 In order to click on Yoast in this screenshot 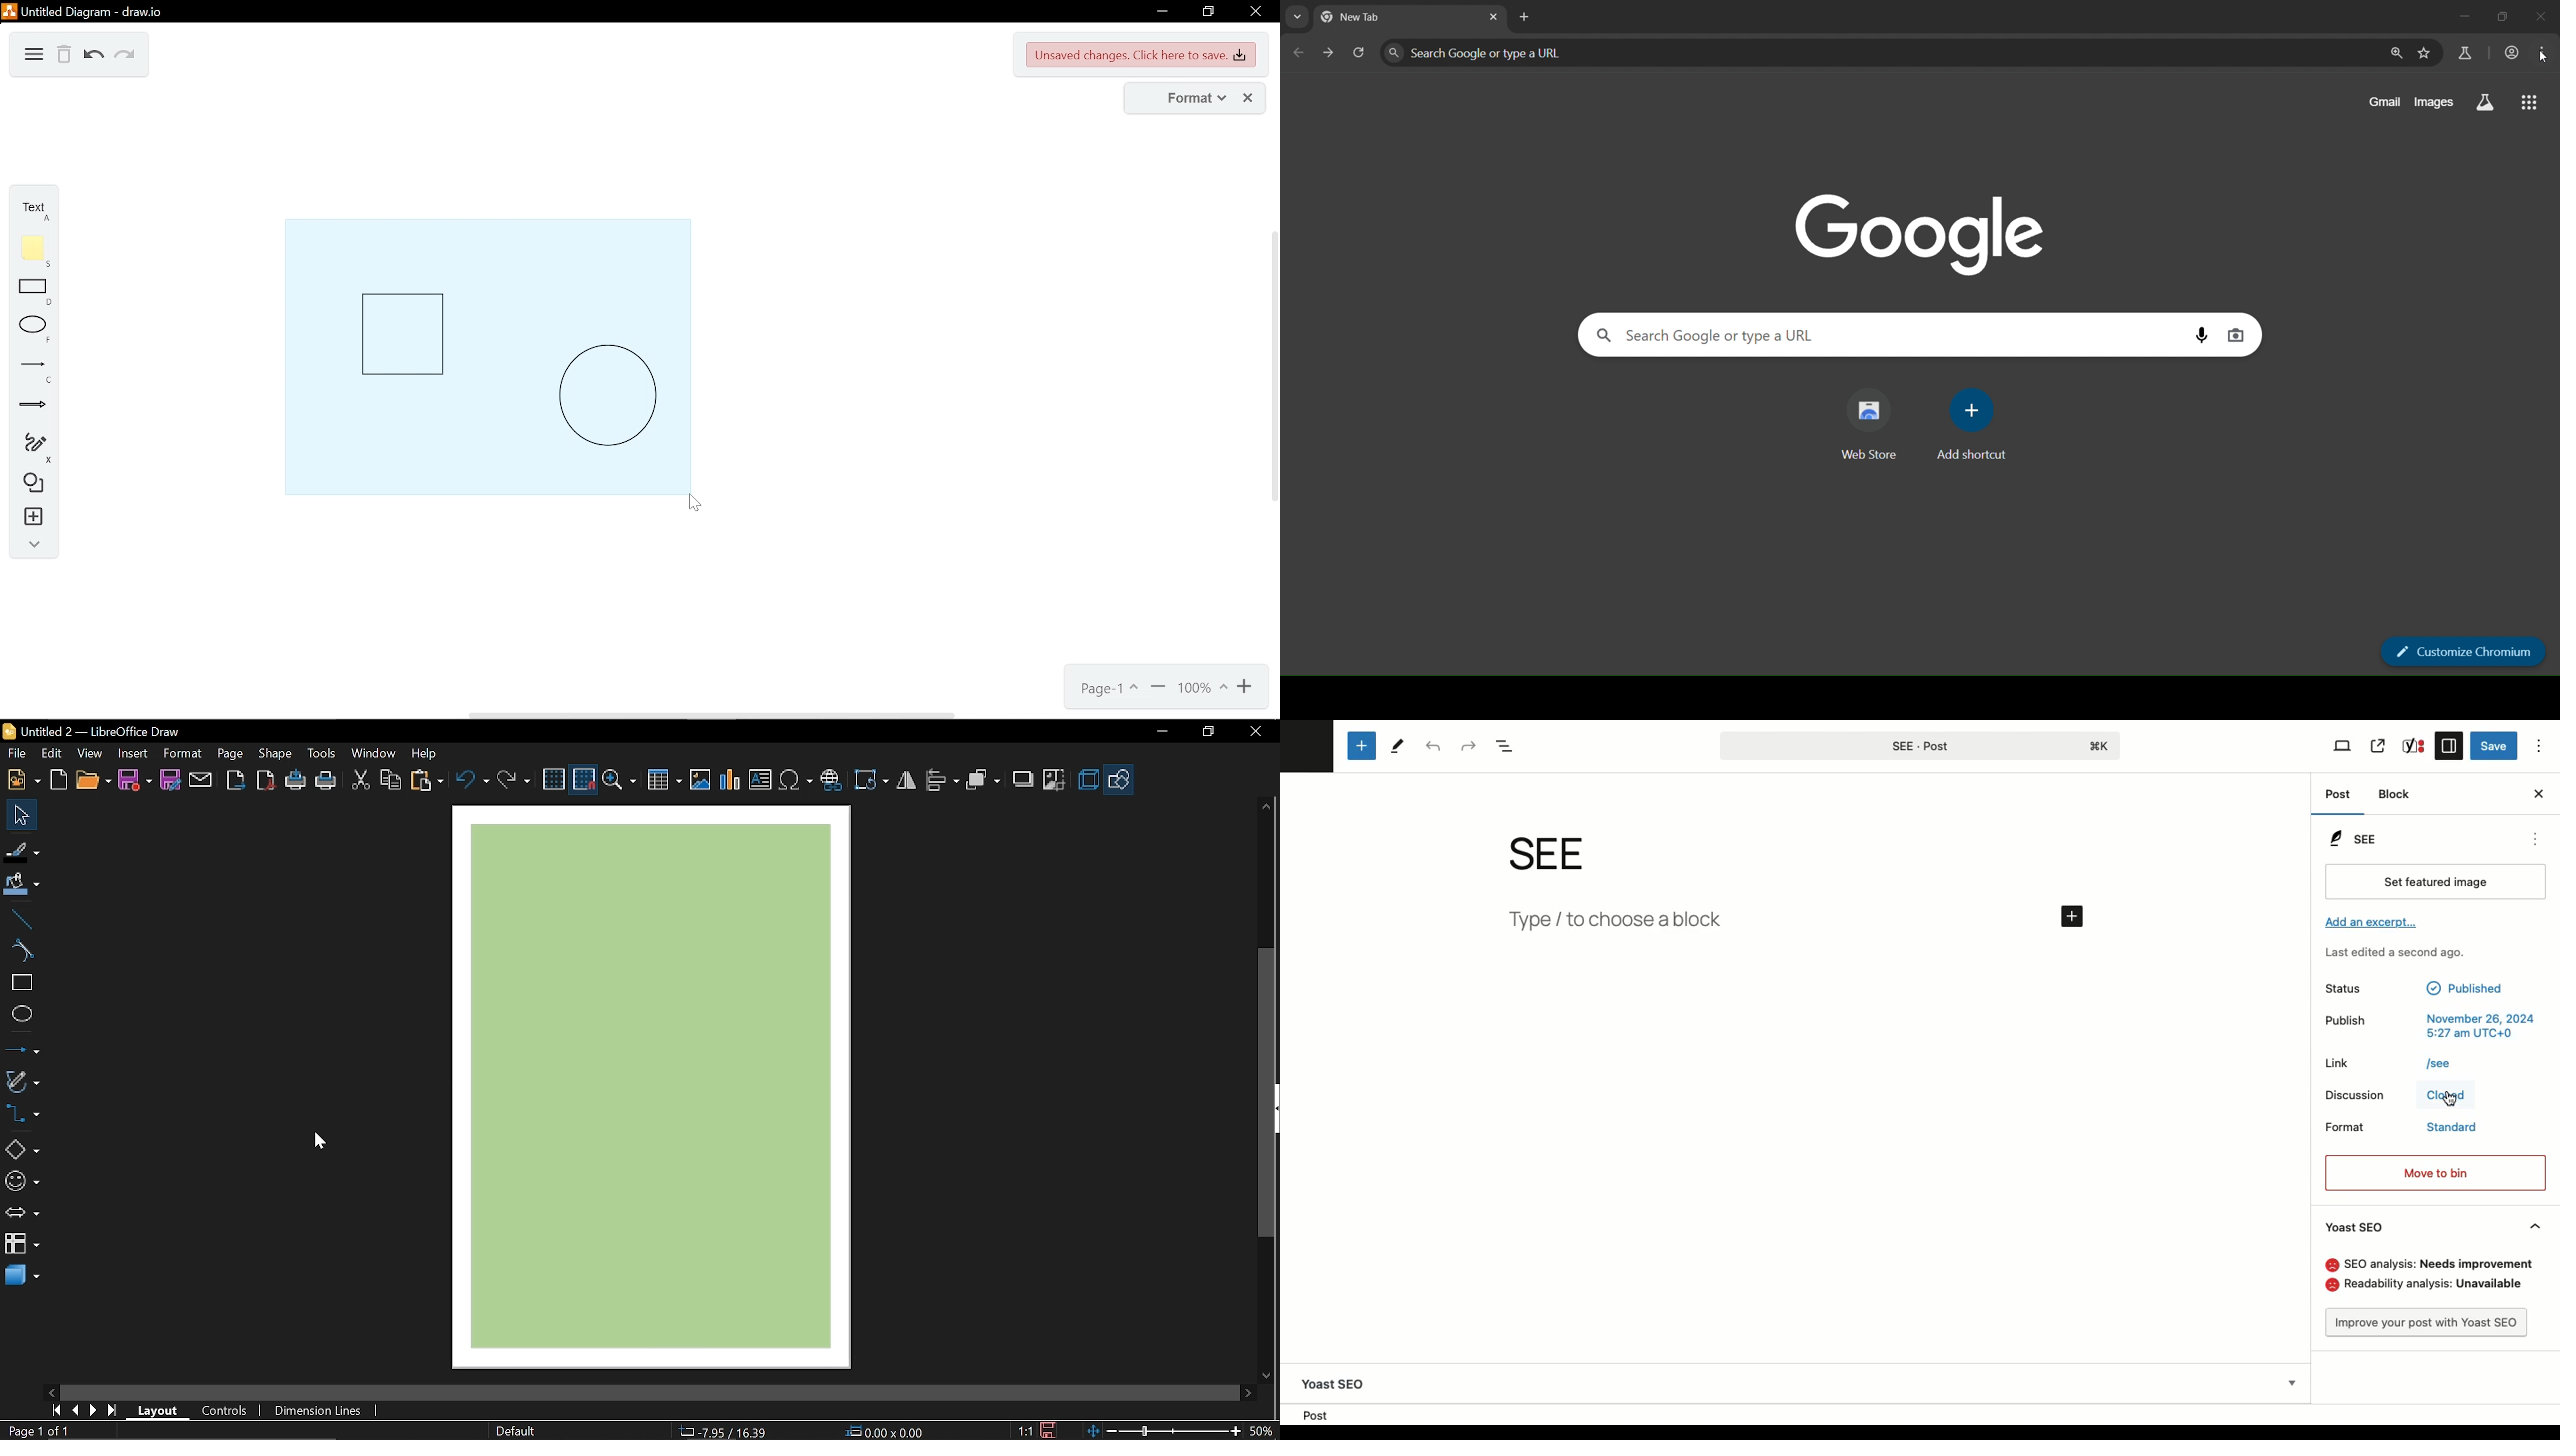, I will do `click(2414, 747)`.